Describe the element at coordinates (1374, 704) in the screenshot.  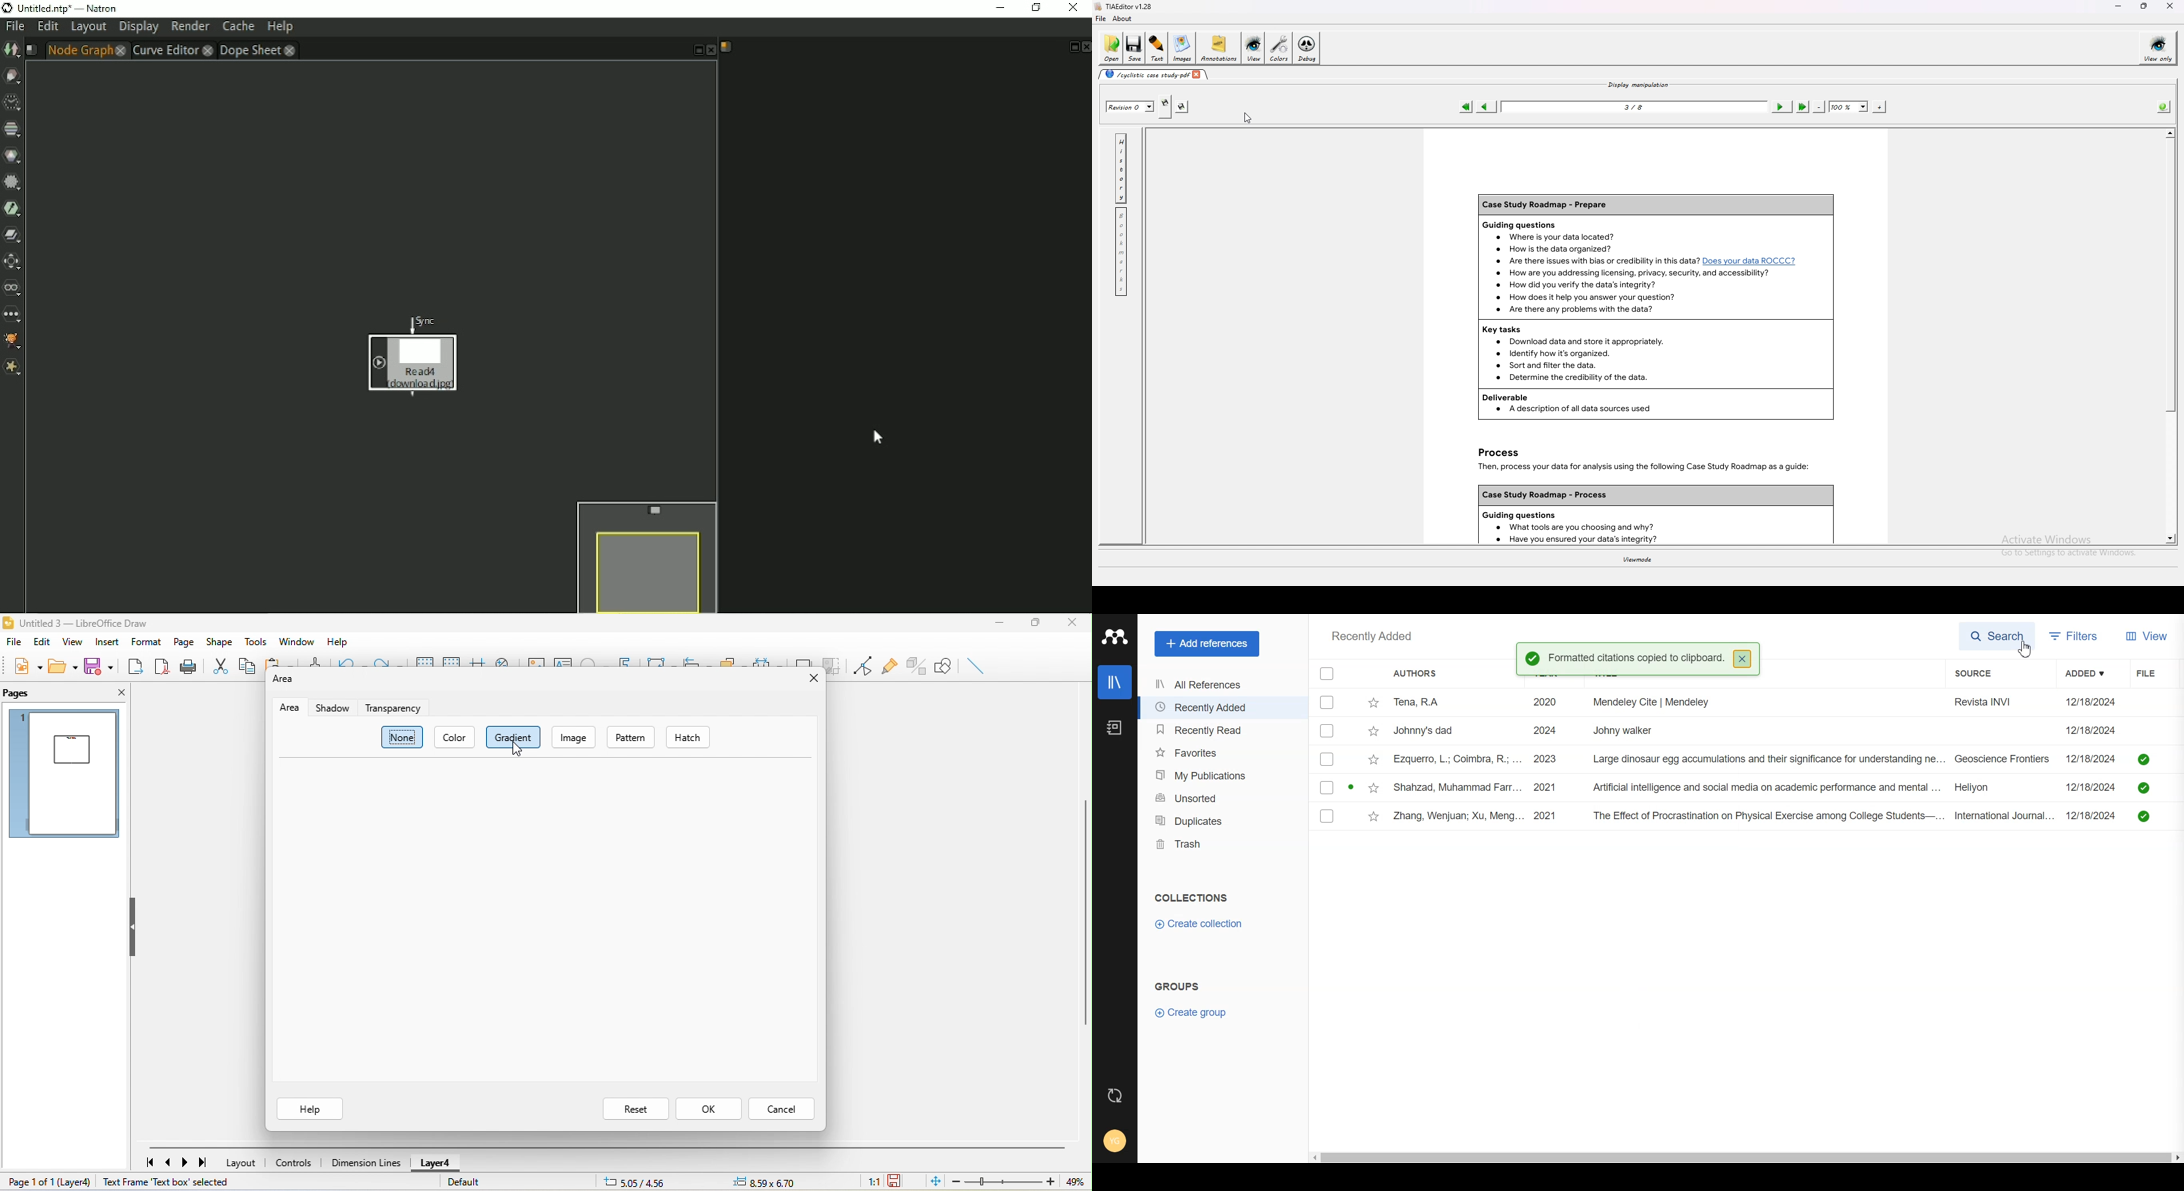
I see `Star` at that location.